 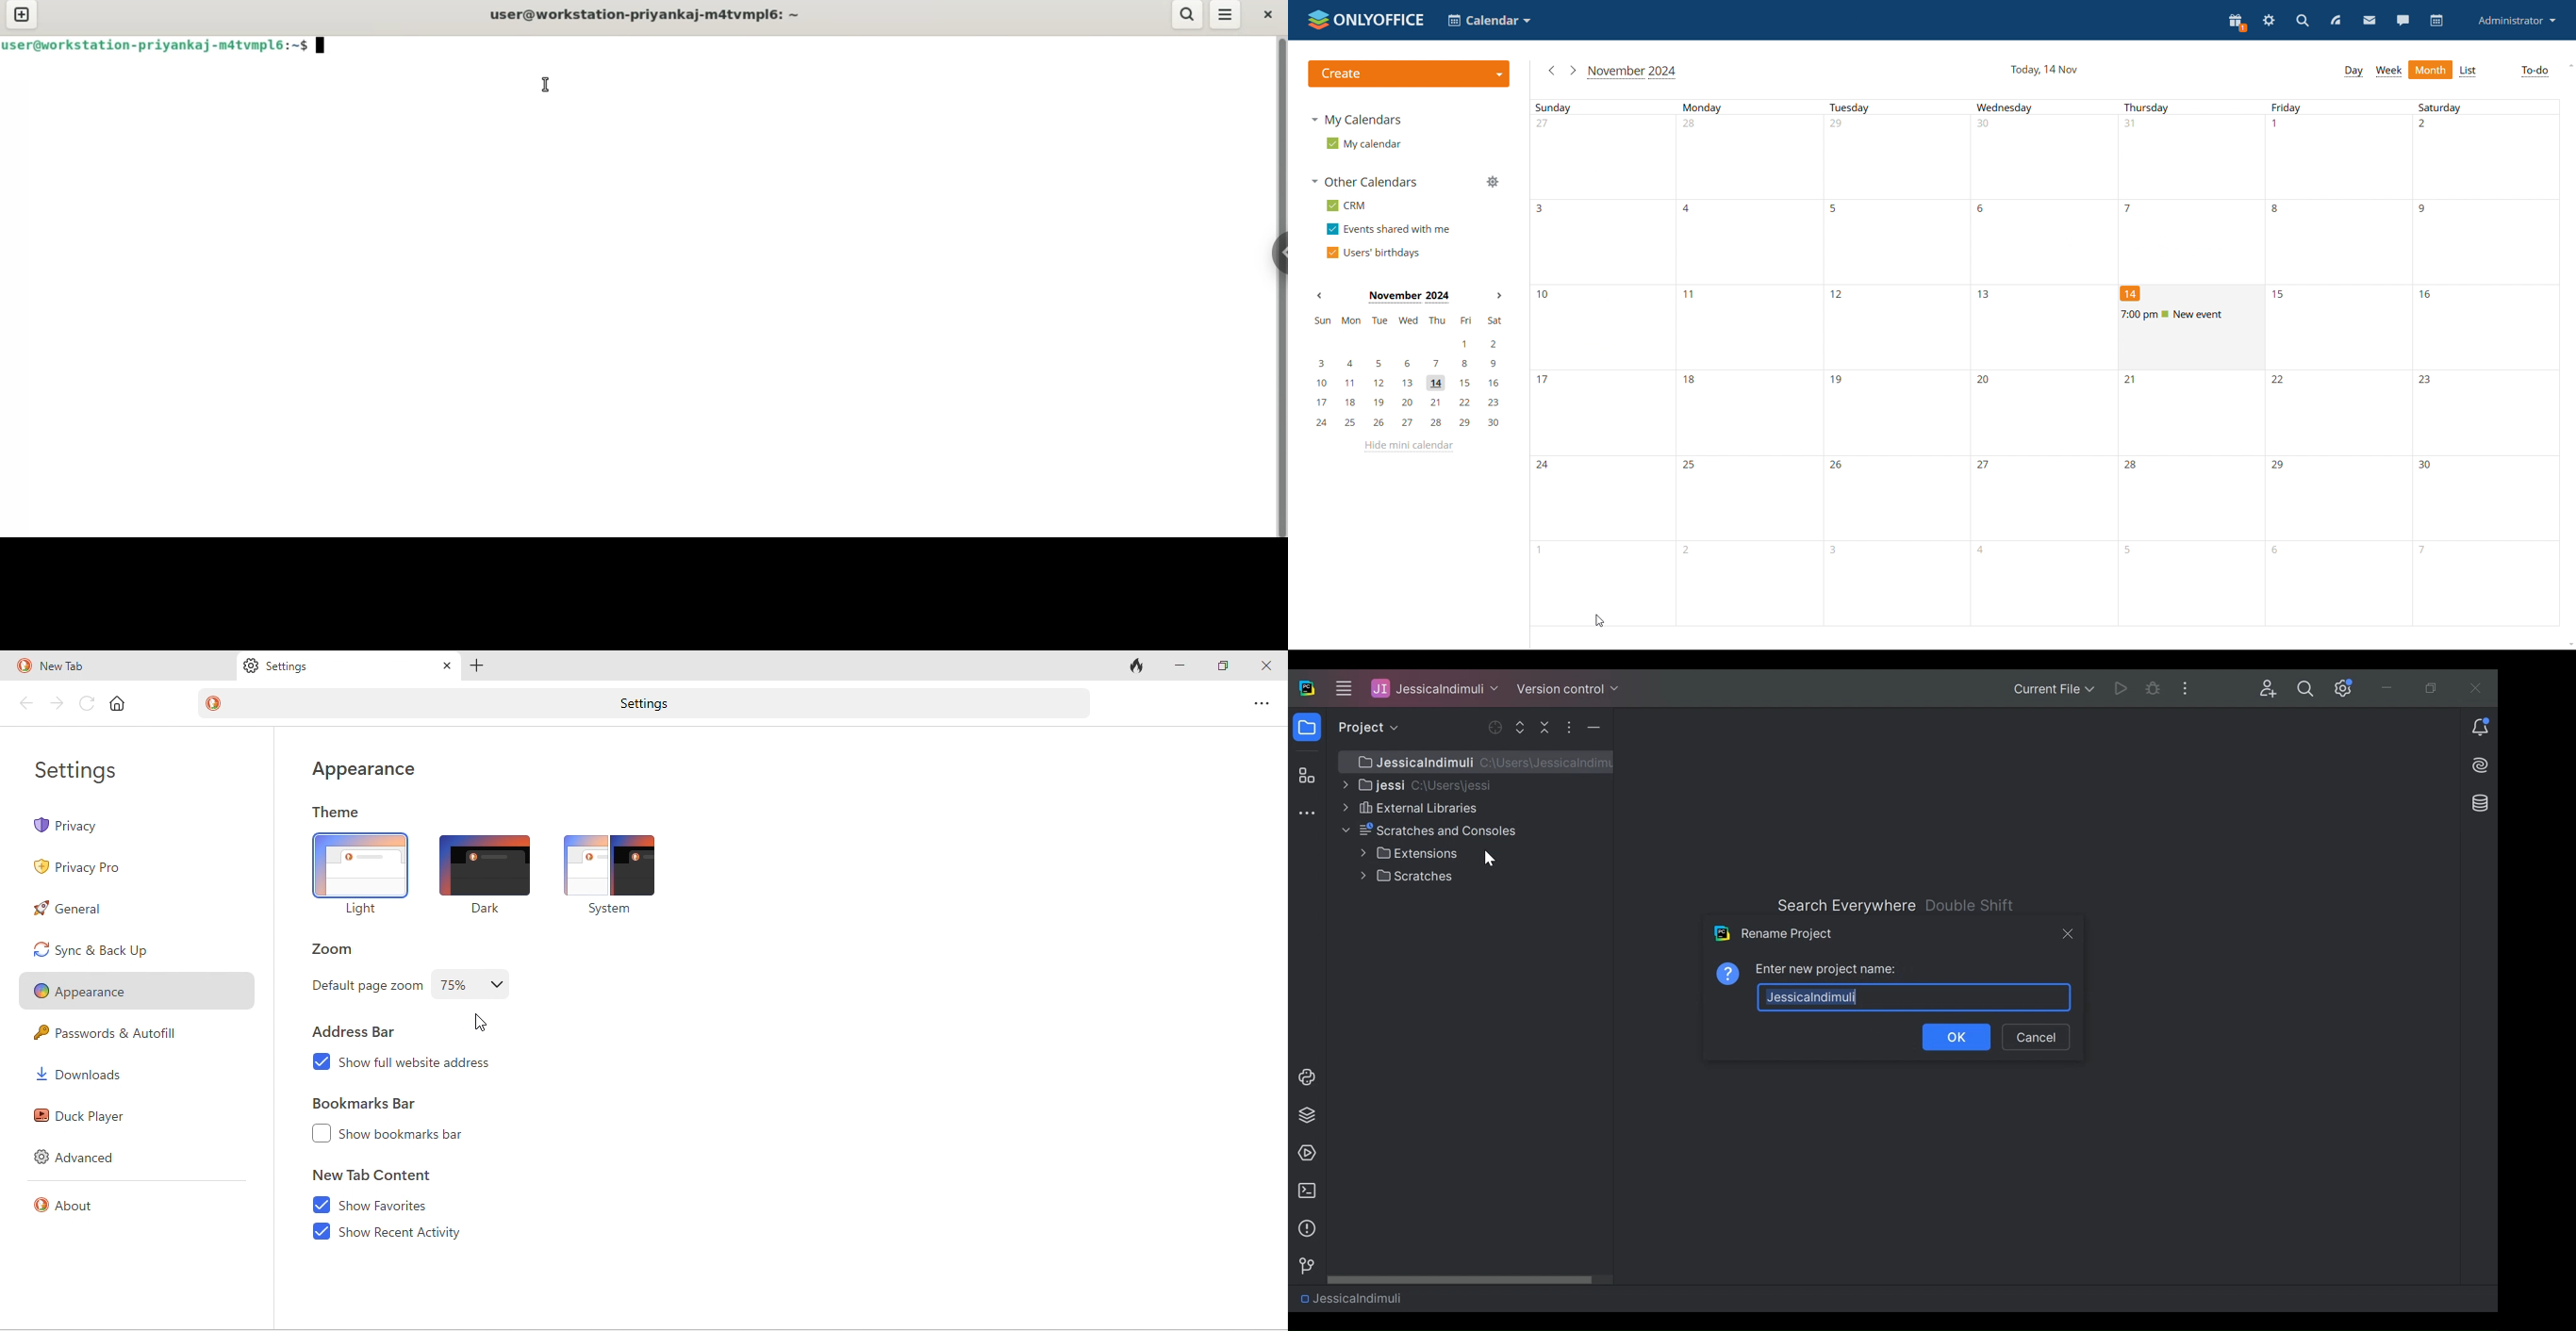 I want to click on new tab, so click(x=92, y=667).